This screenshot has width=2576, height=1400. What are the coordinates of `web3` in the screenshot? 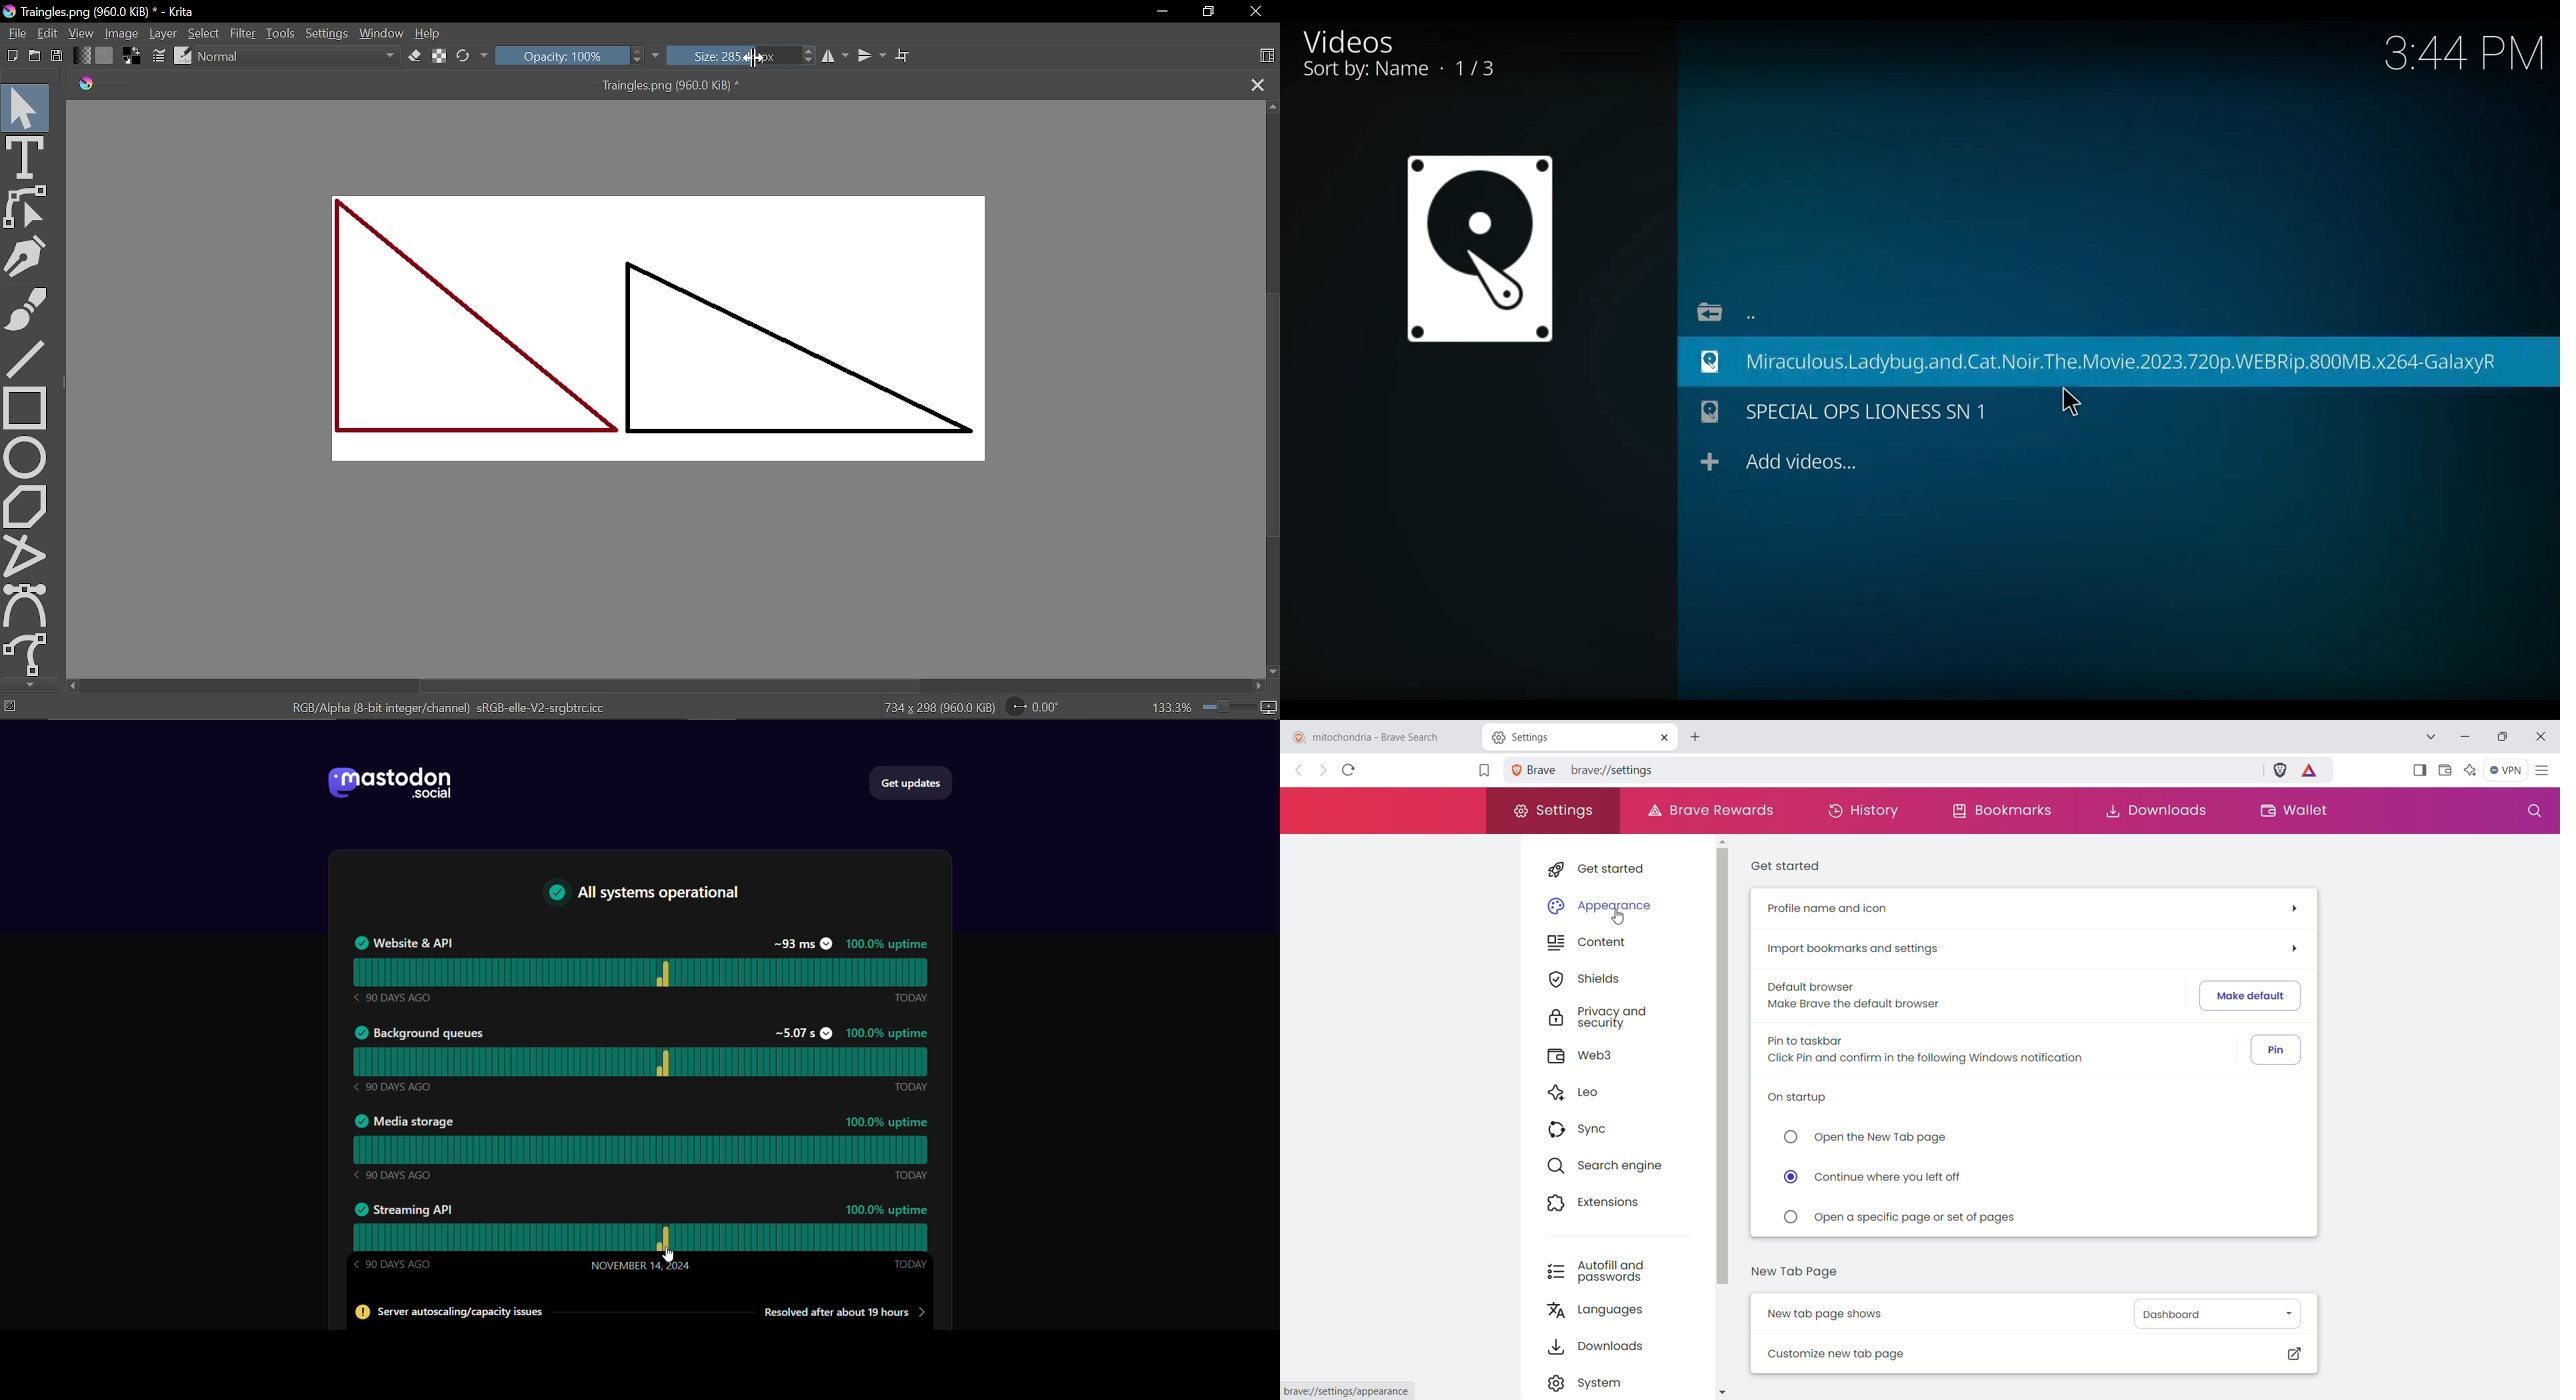 It's located at (1587, 1057).